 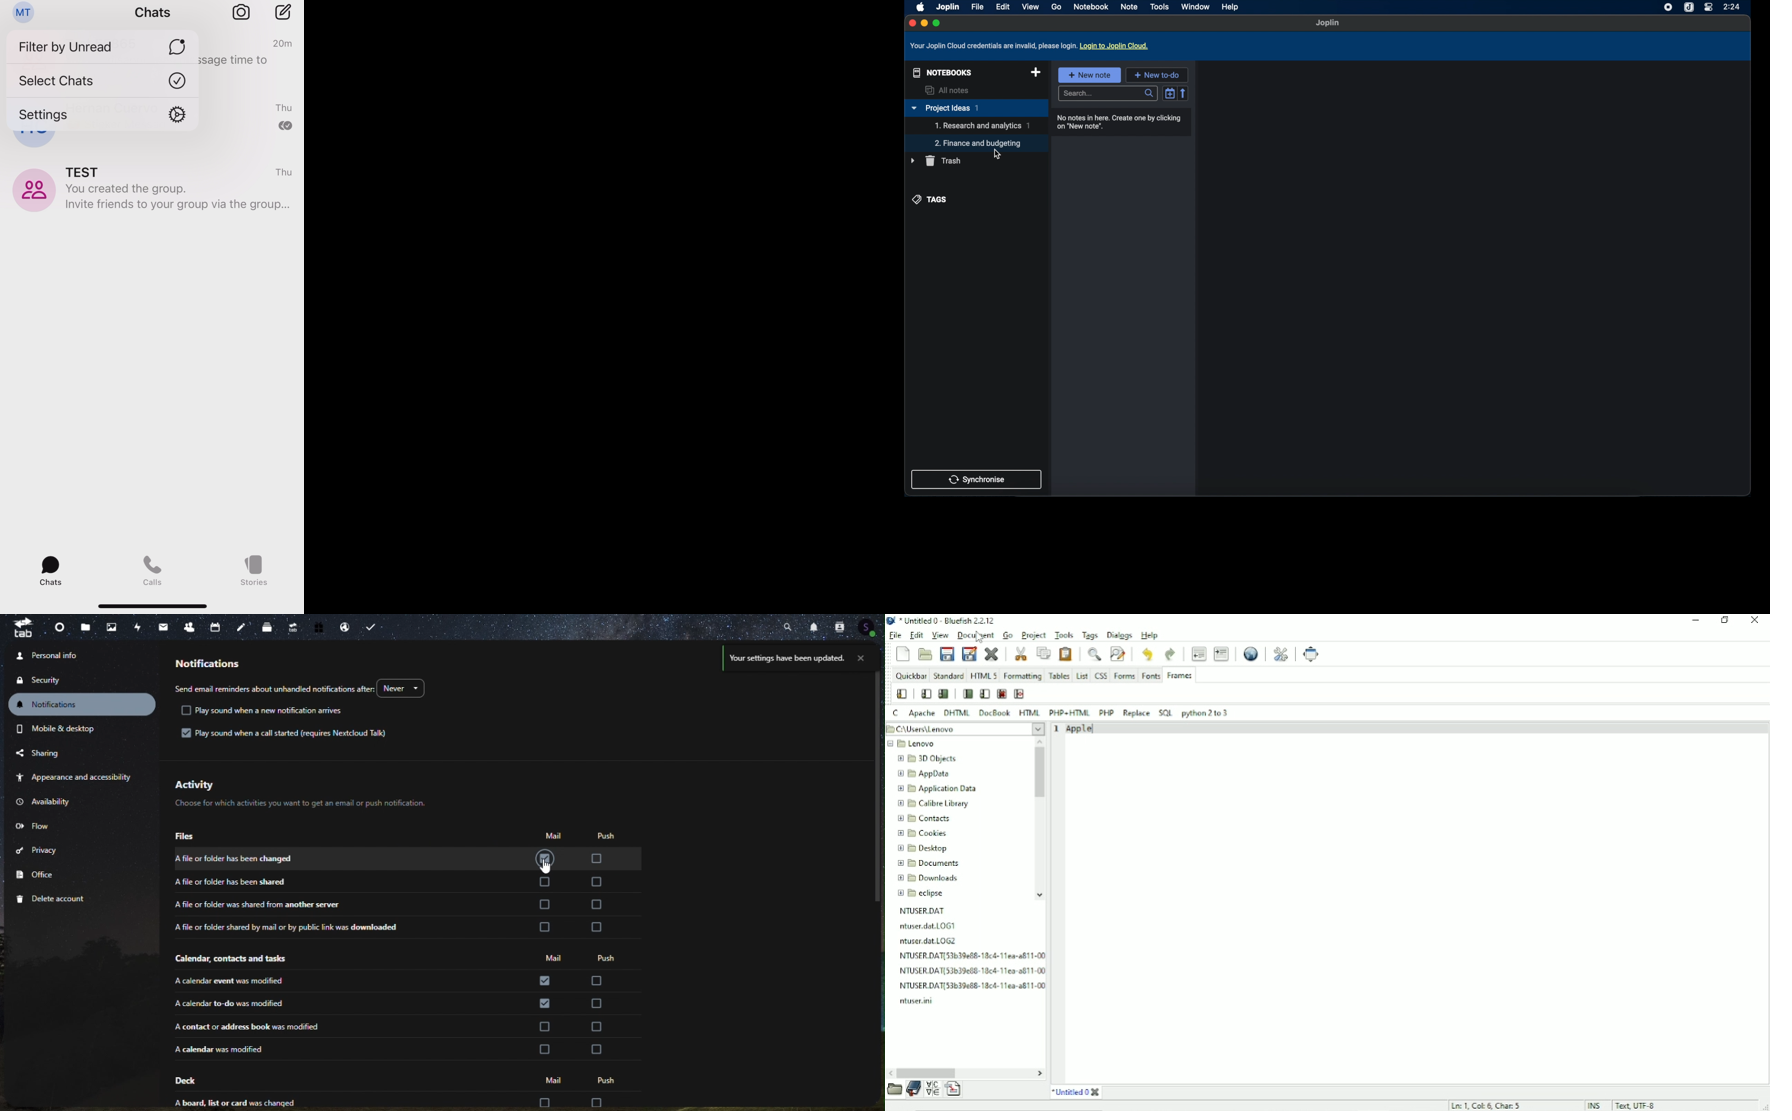 What do you see at coordinates (911, 23) in the screenshot?
I see `close` at bounding box center [911, 23].